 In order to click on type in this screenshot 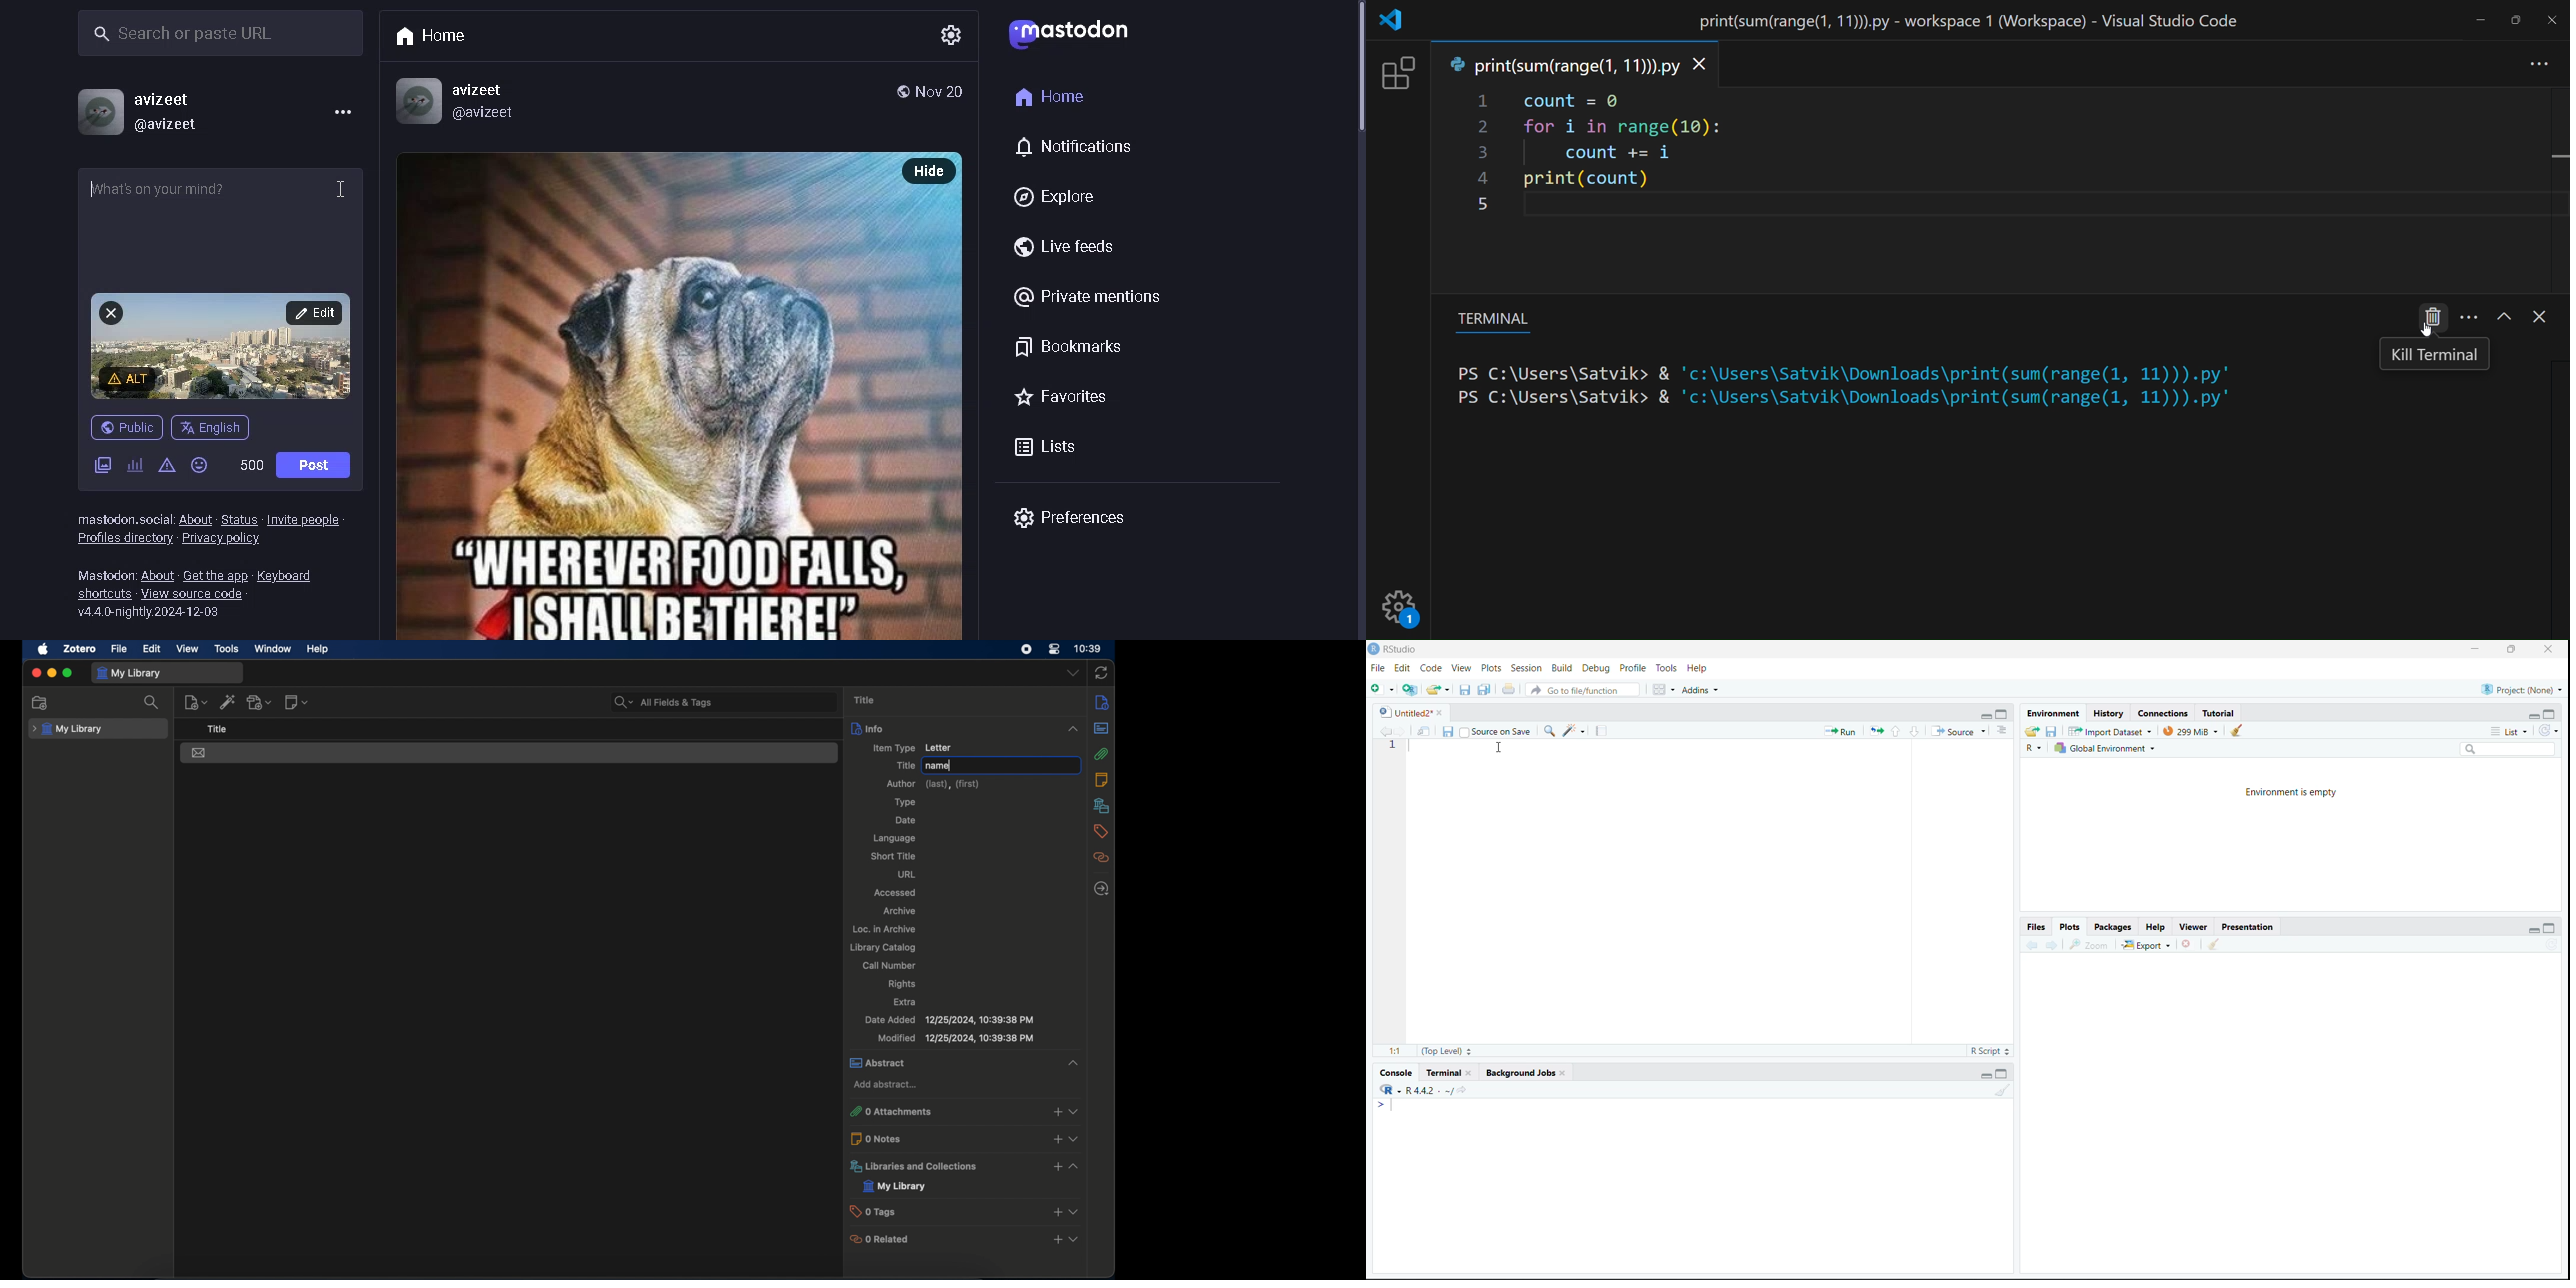, I will do `click(909, 802)`.